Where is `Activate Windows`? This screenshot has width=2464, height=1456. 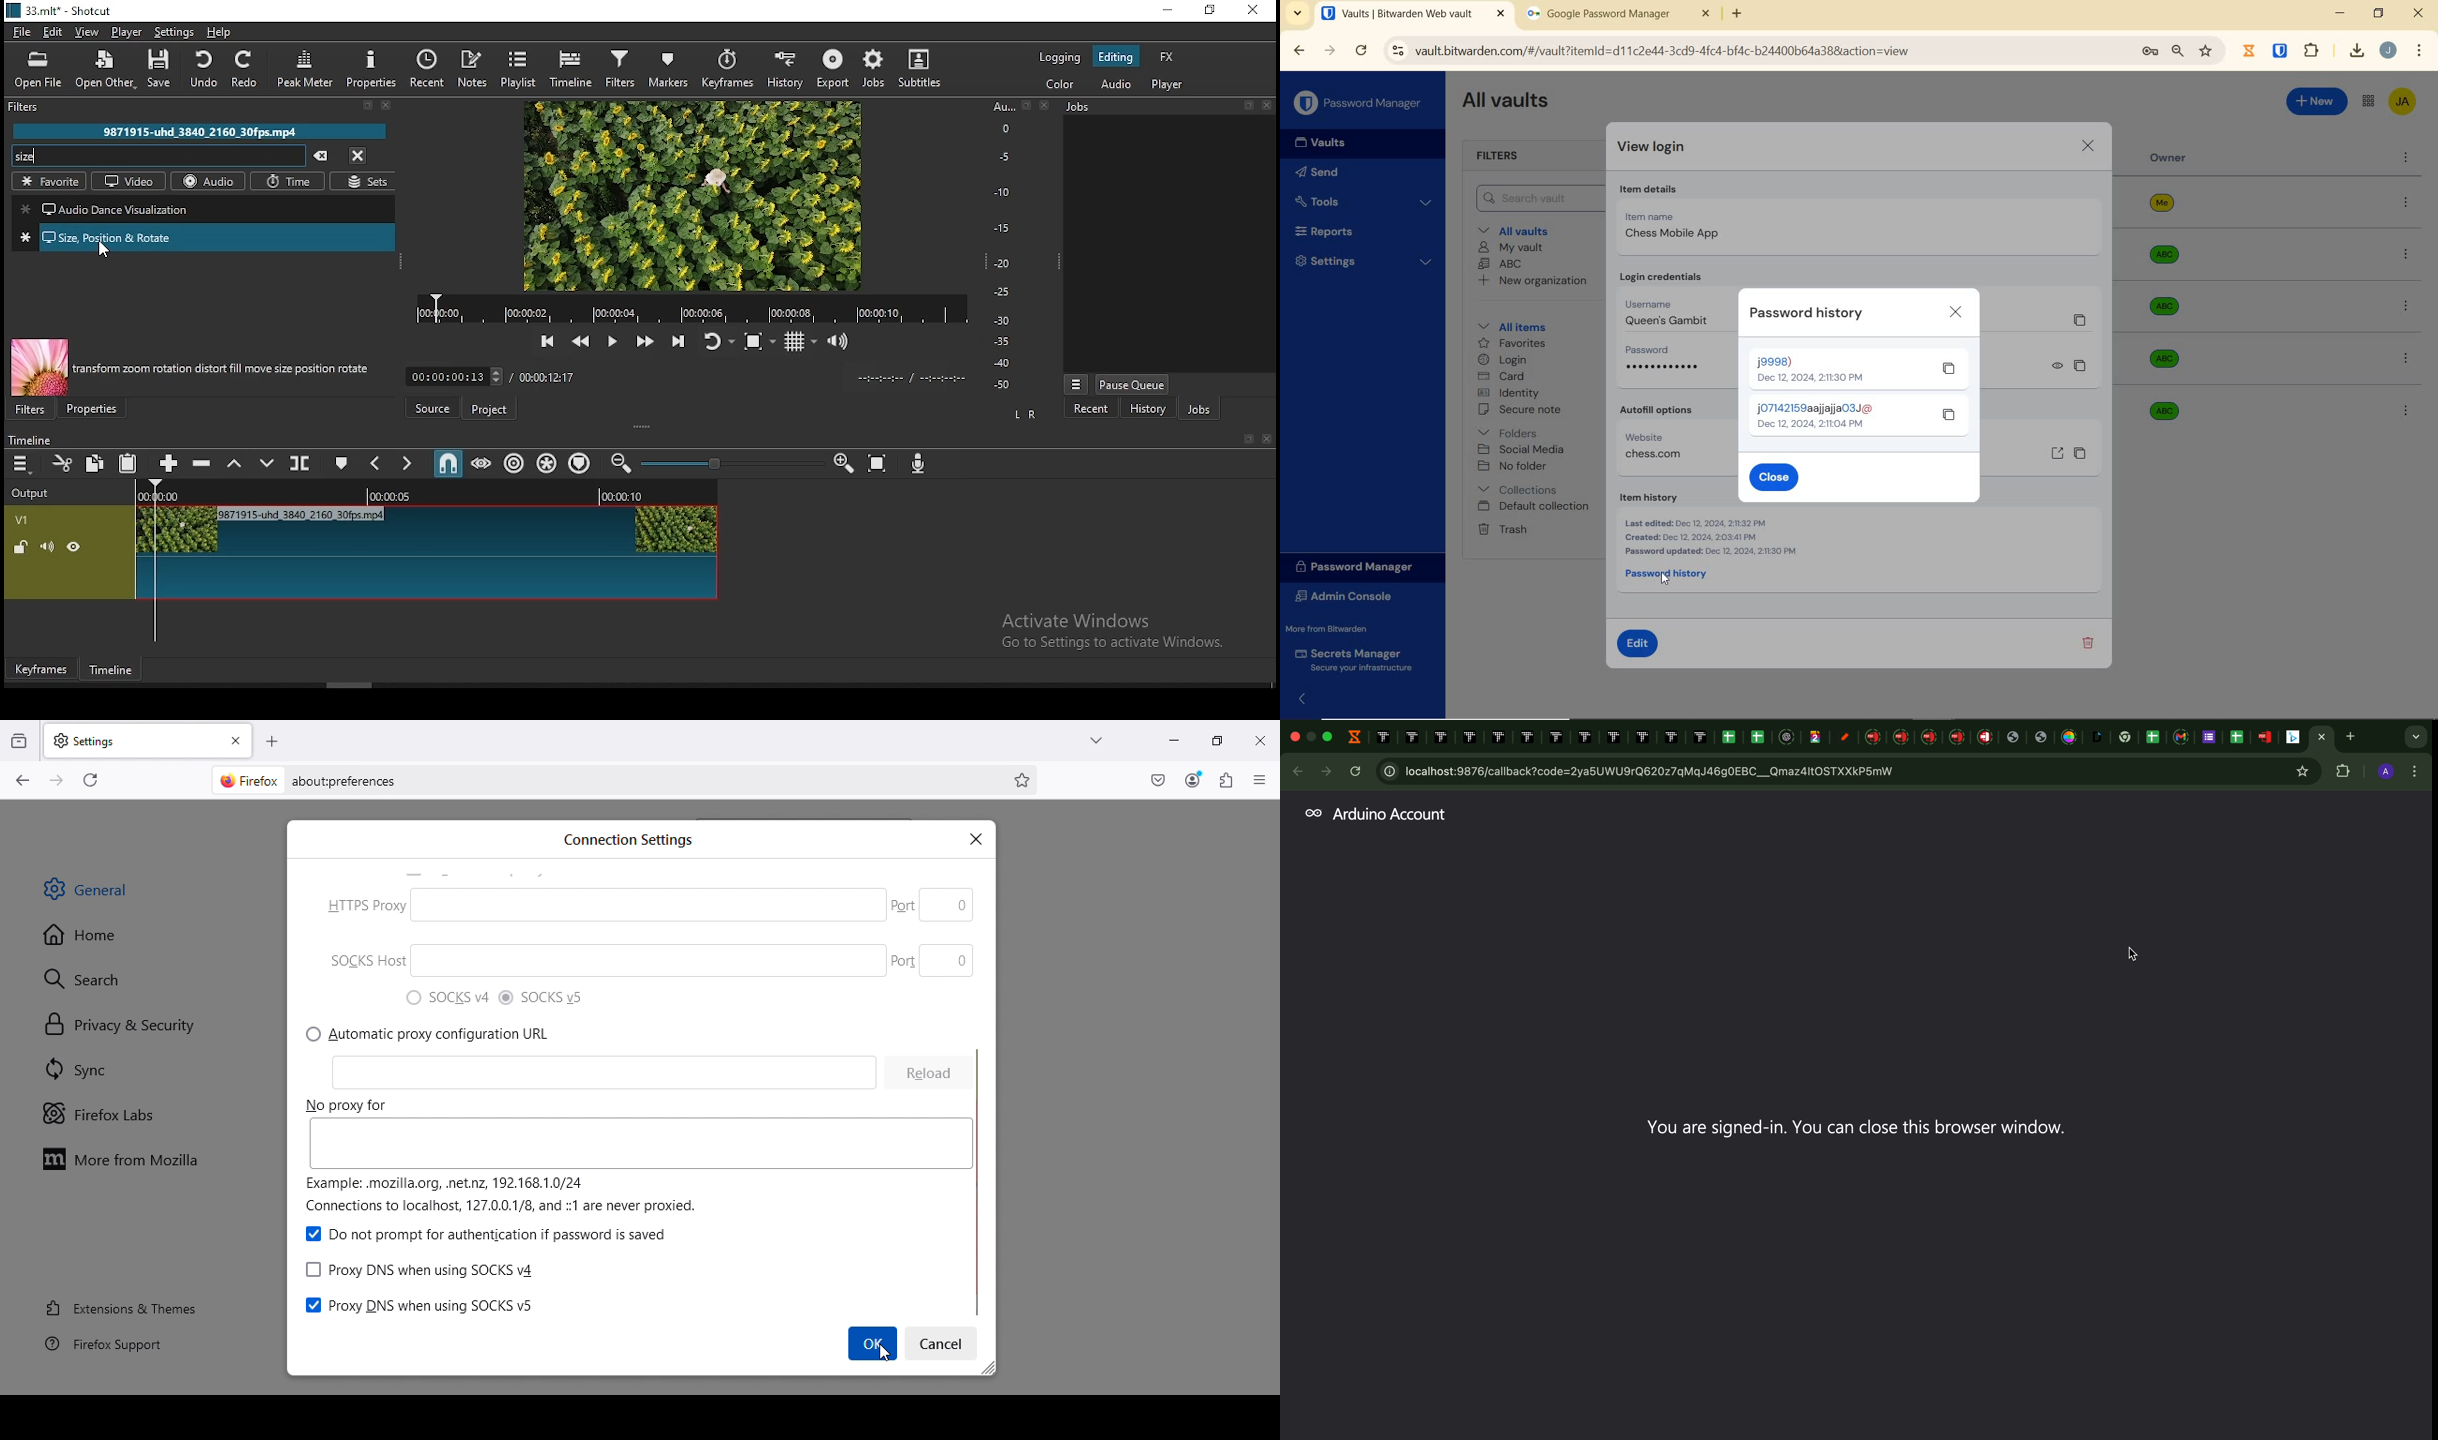 Activate Windows is located at coordinates (1079, 621).